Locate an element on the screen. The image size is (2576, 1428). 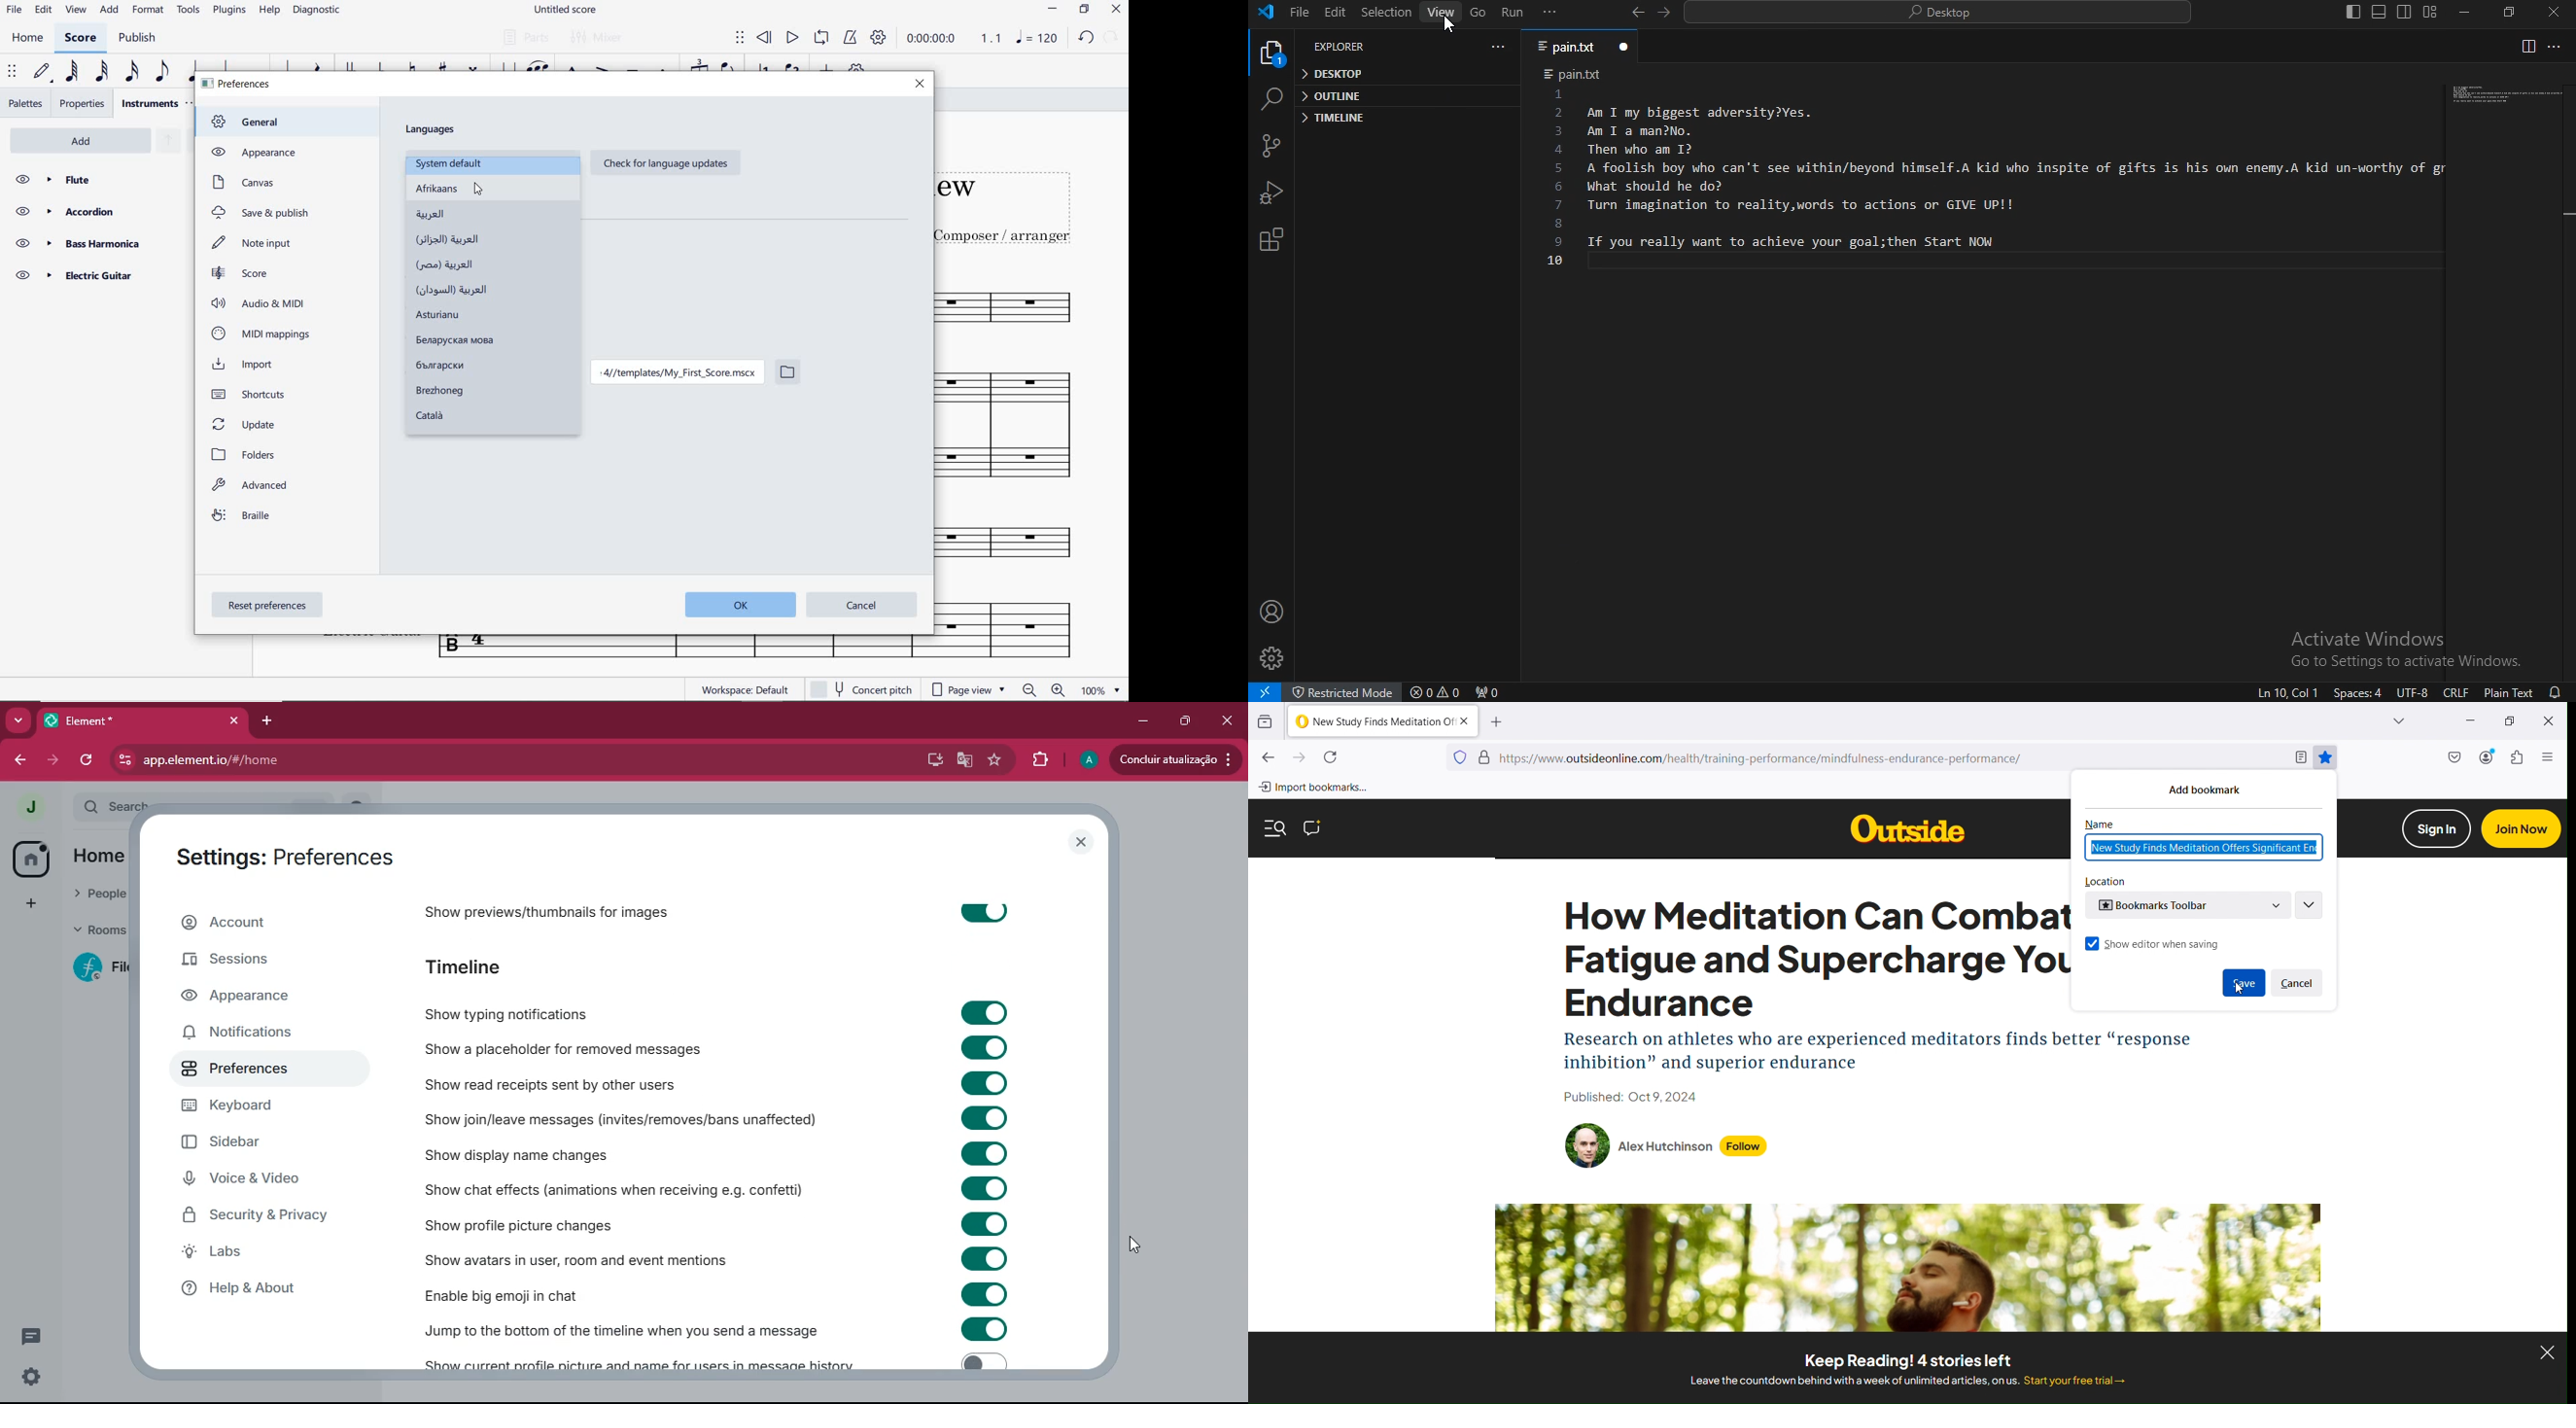
audio & MIDI is located at coordinates (262, 303).